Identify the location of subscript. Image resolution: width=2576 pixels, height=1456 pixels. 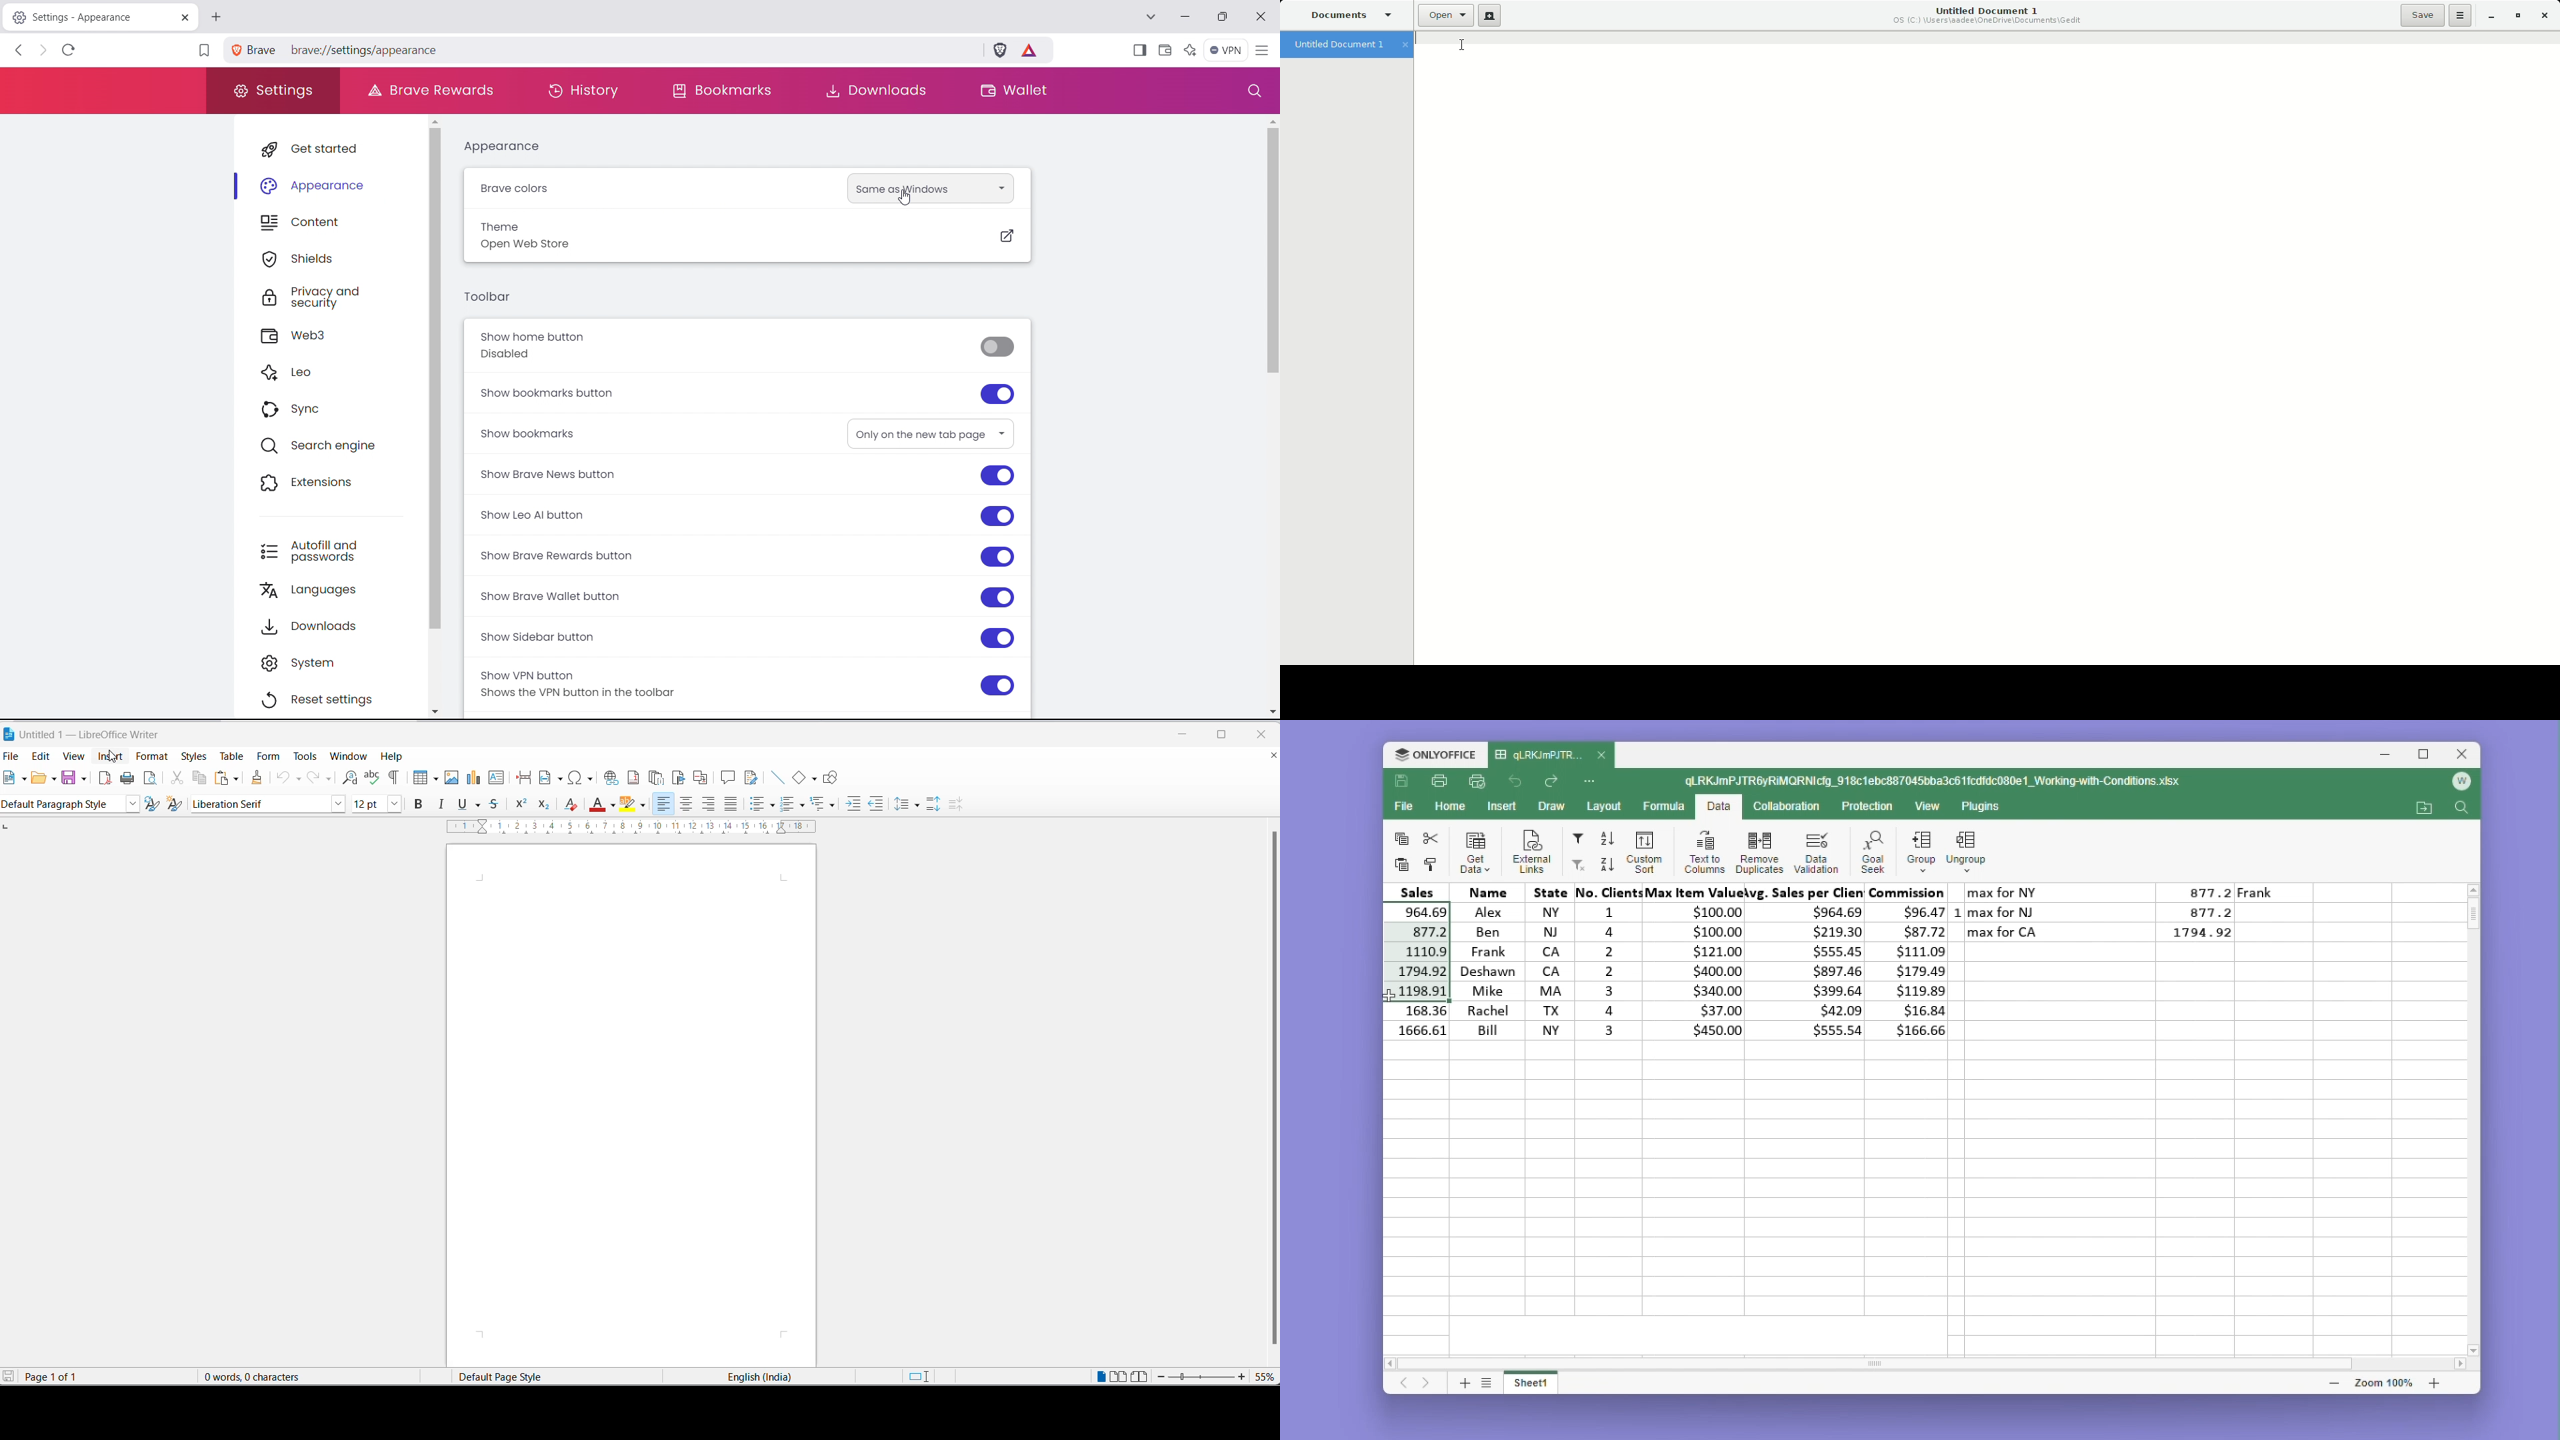
(545, 805).